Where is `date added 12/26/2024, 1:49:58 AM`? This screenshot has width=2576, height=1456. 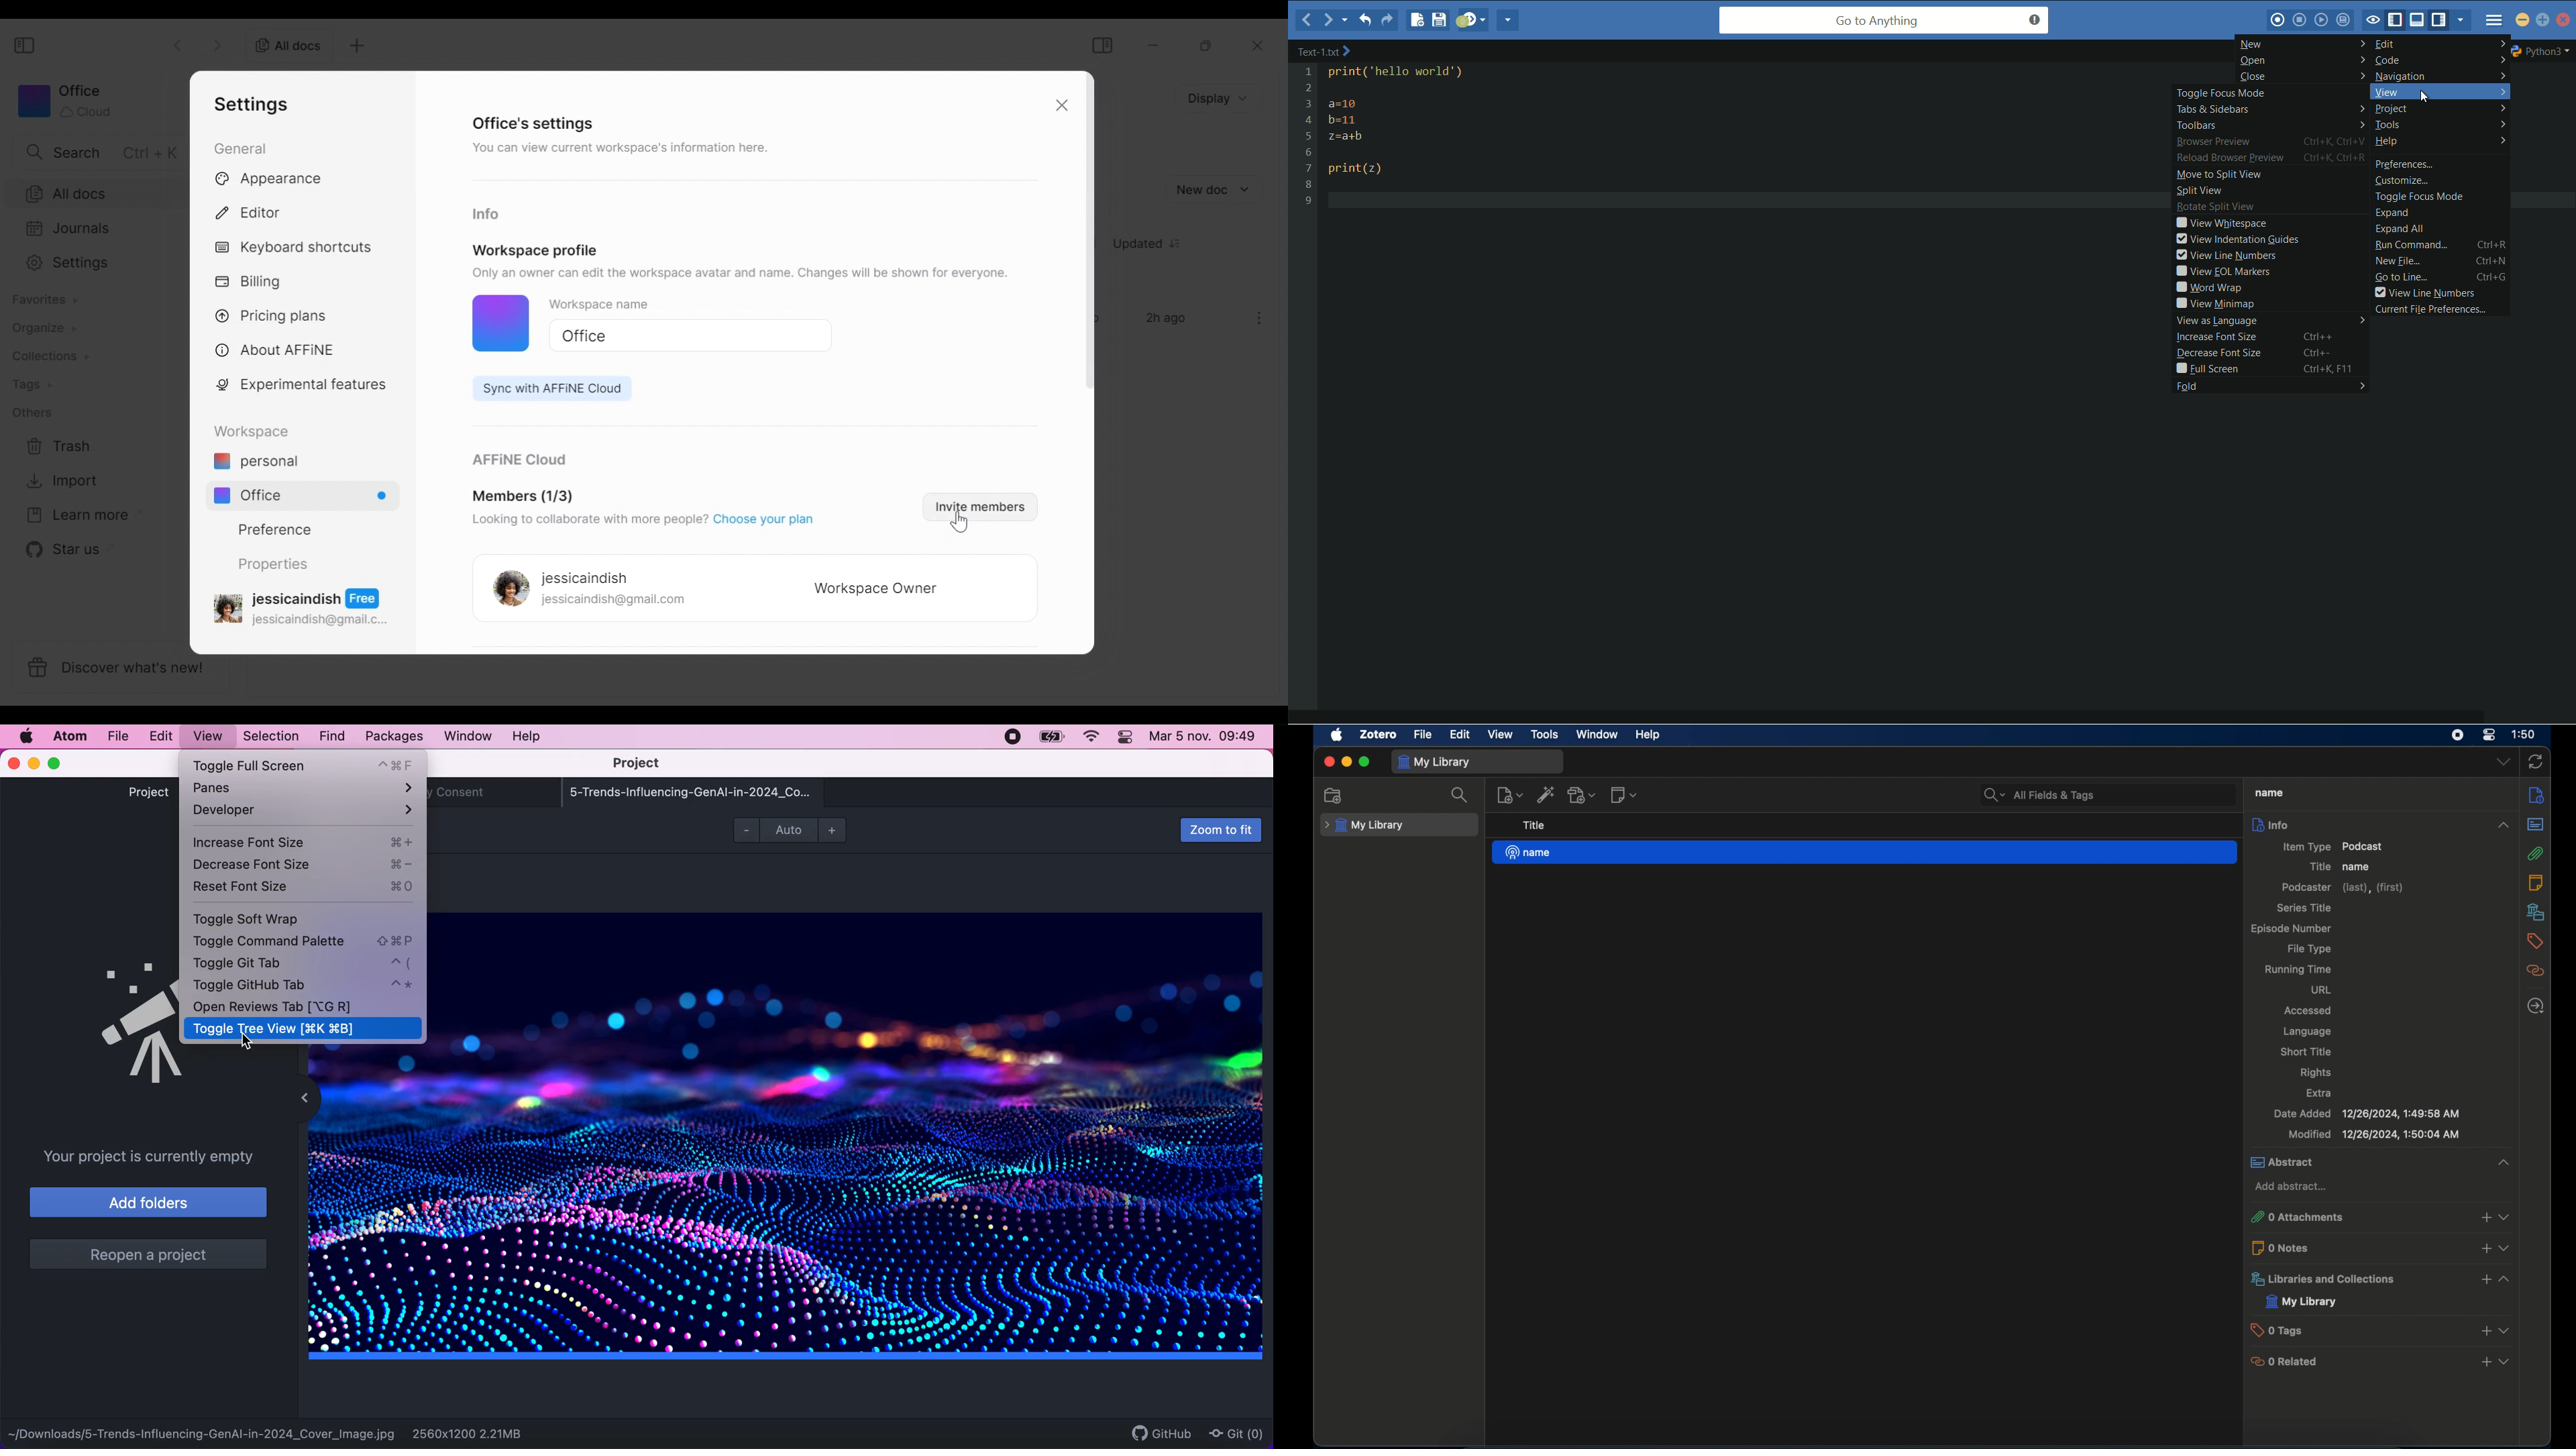
date added 12/26/2024, 1:49:58 AM is located at coordinates (2366, 1114).